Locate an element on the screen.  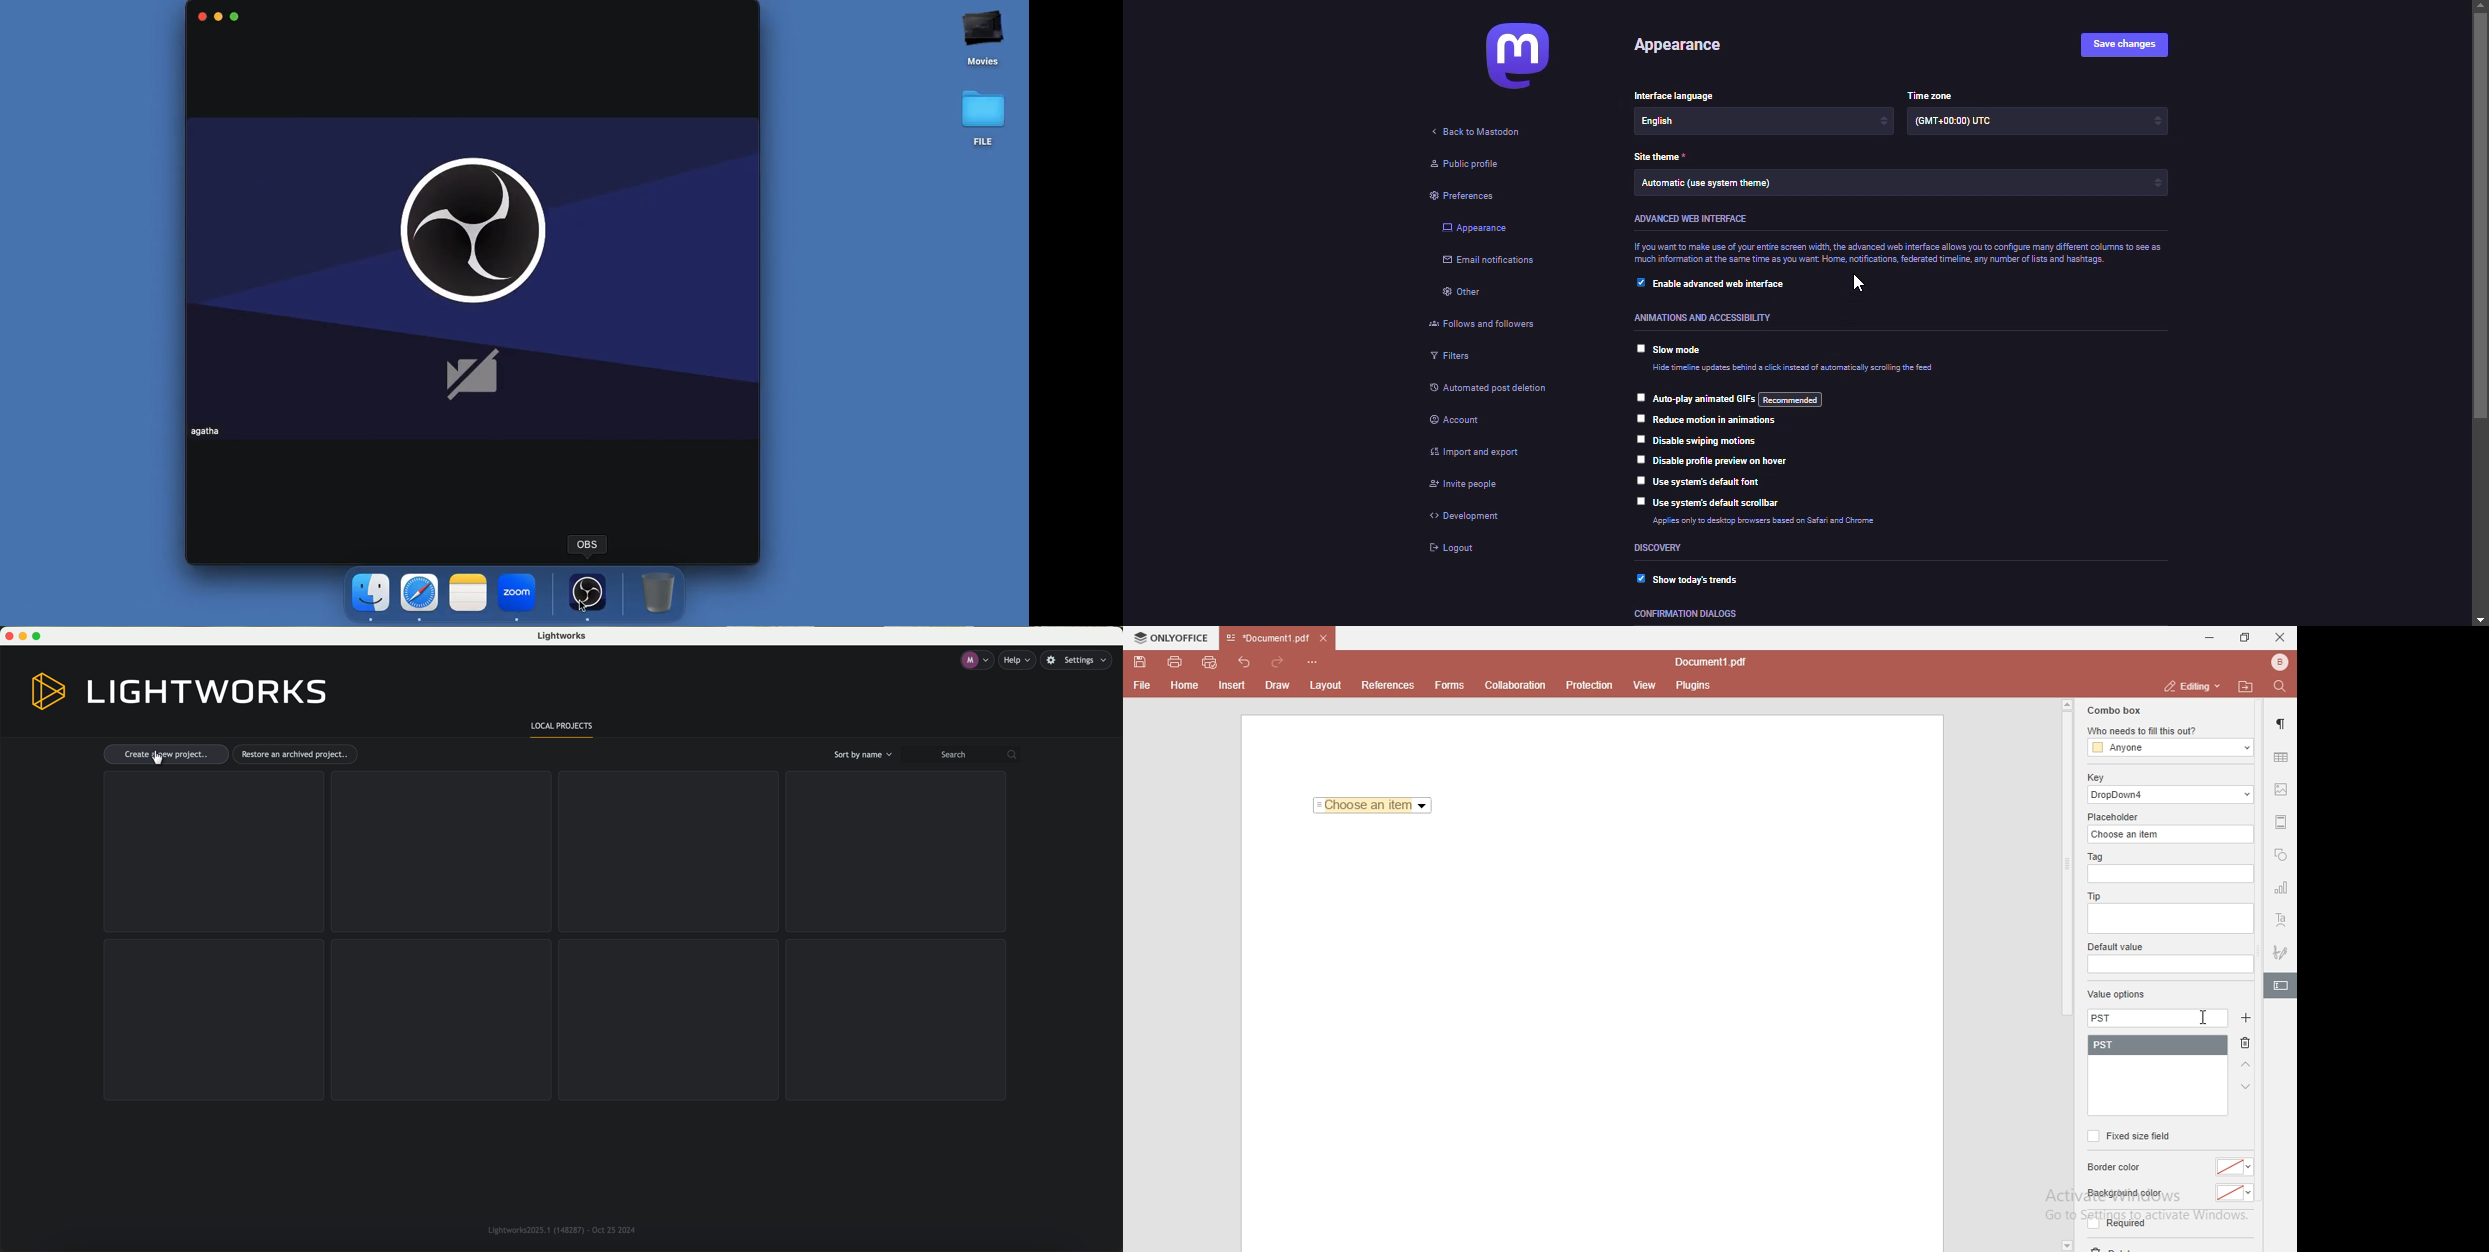
preferences is located at coordinates (1464, 195).